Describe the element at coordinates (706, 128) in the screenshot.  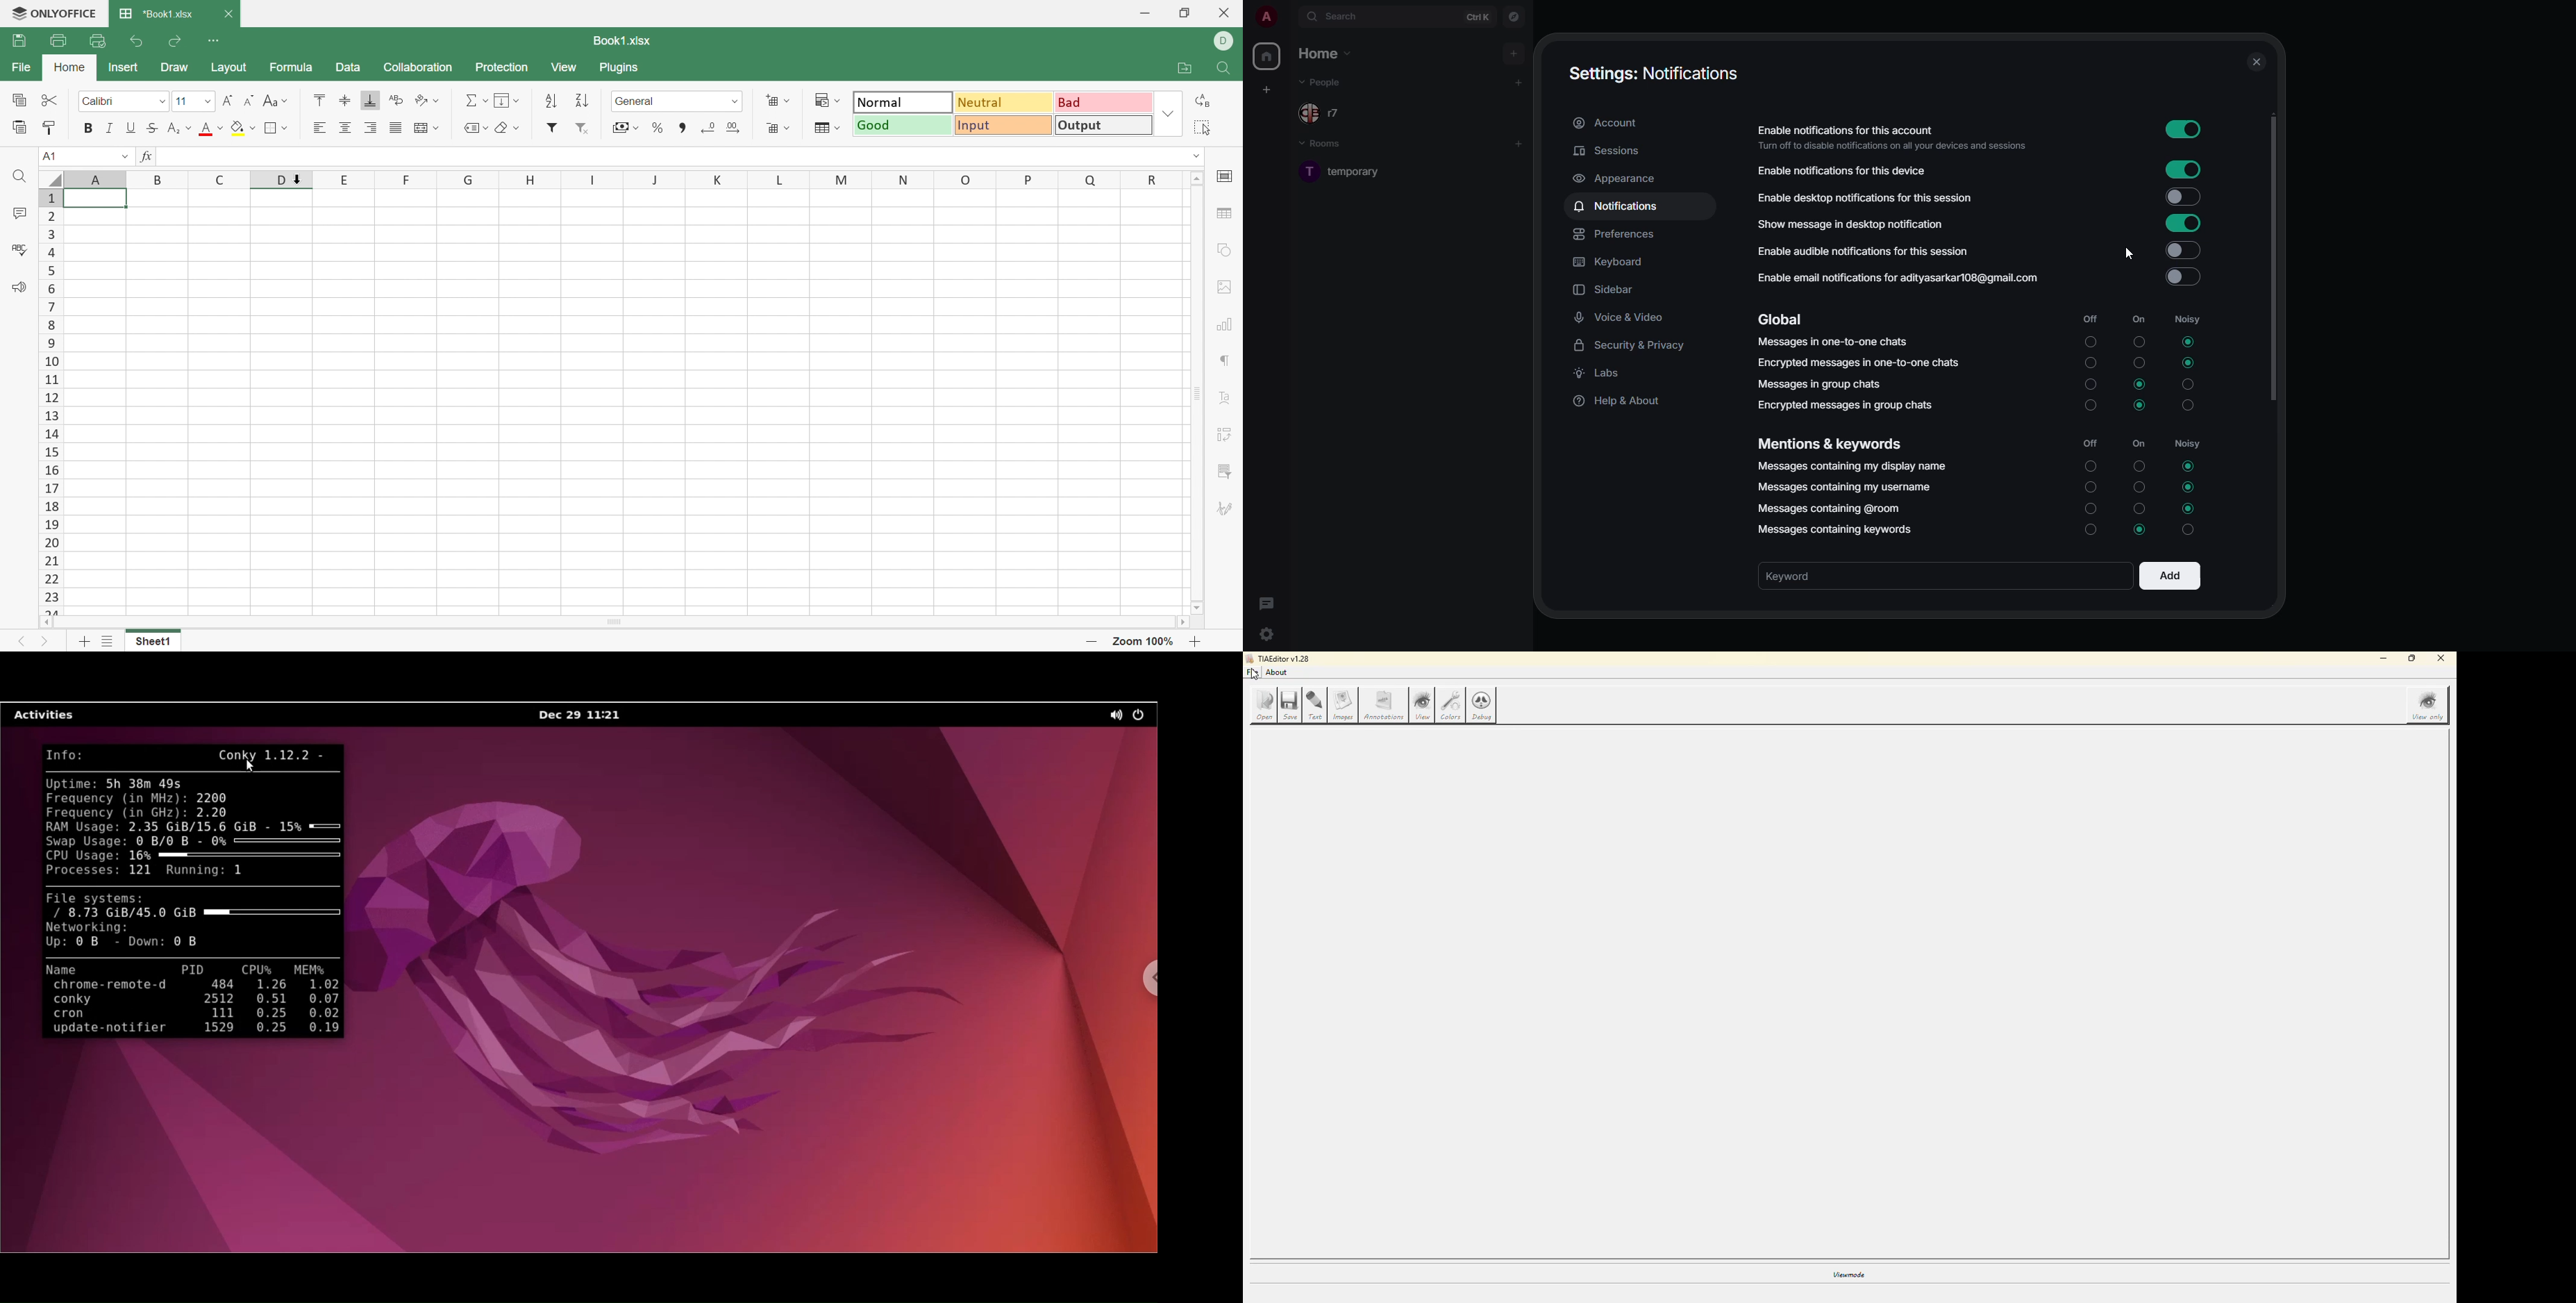
I see `Increase decimals` at that location.